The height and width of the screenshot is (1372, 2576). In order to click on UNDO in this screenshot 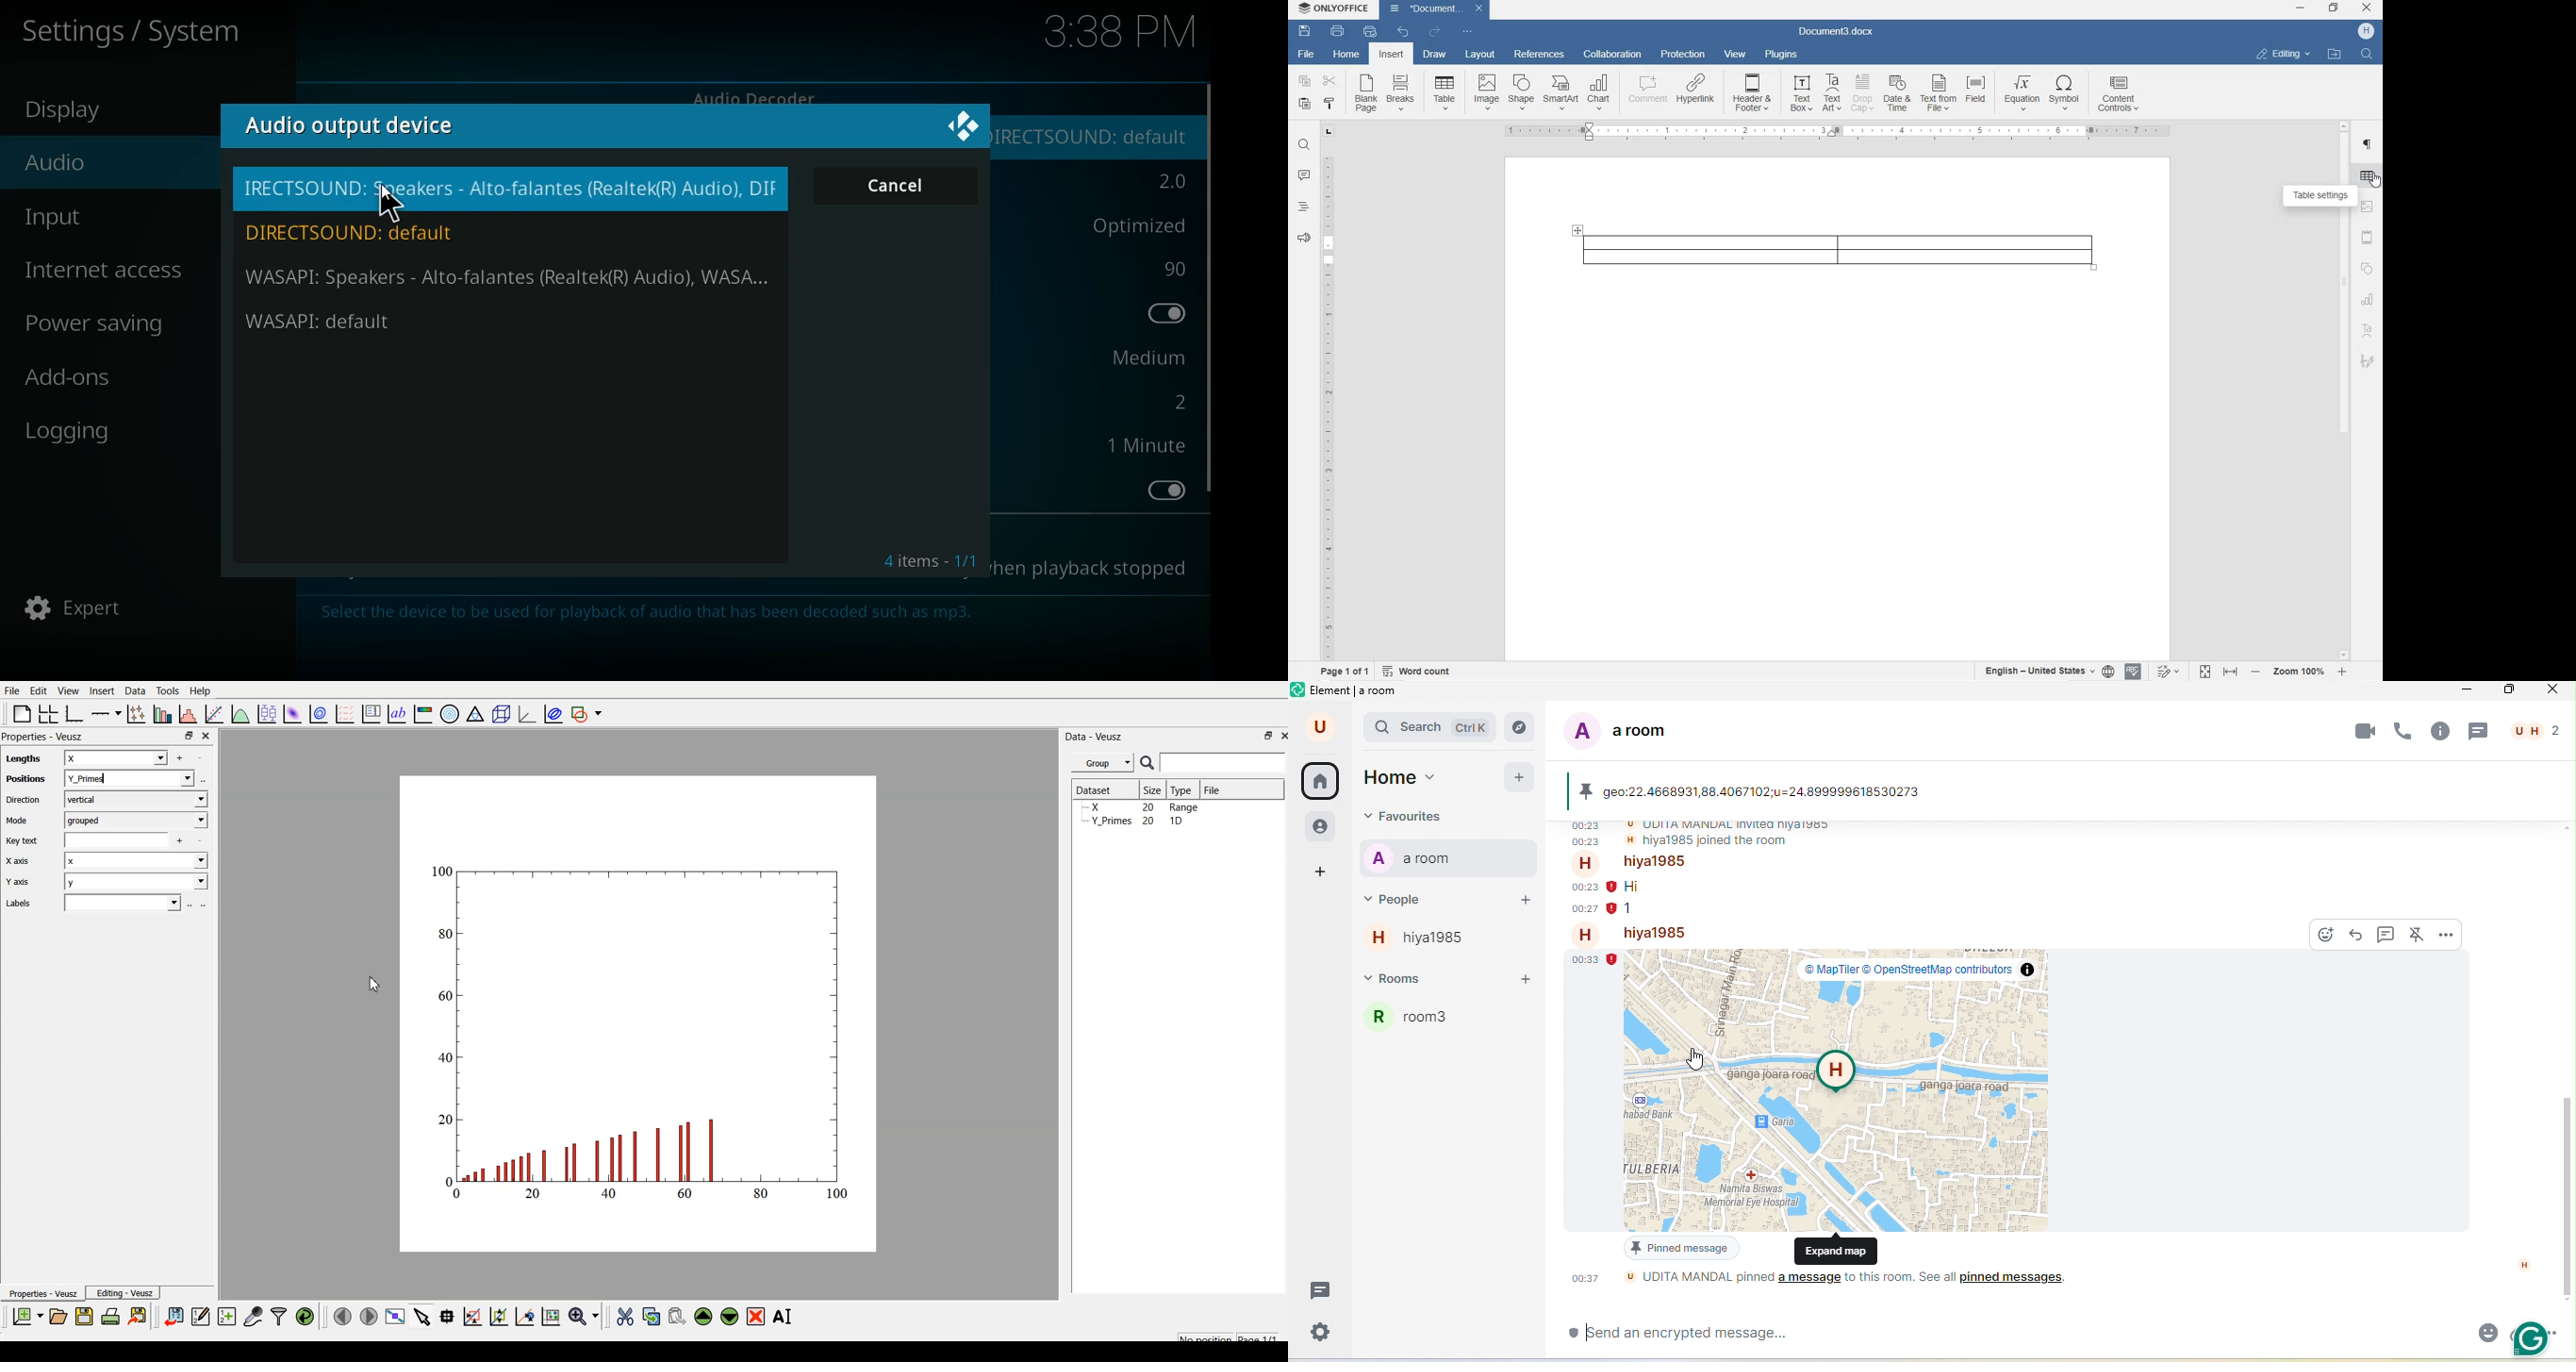, I will do `click(1403, 33)`.